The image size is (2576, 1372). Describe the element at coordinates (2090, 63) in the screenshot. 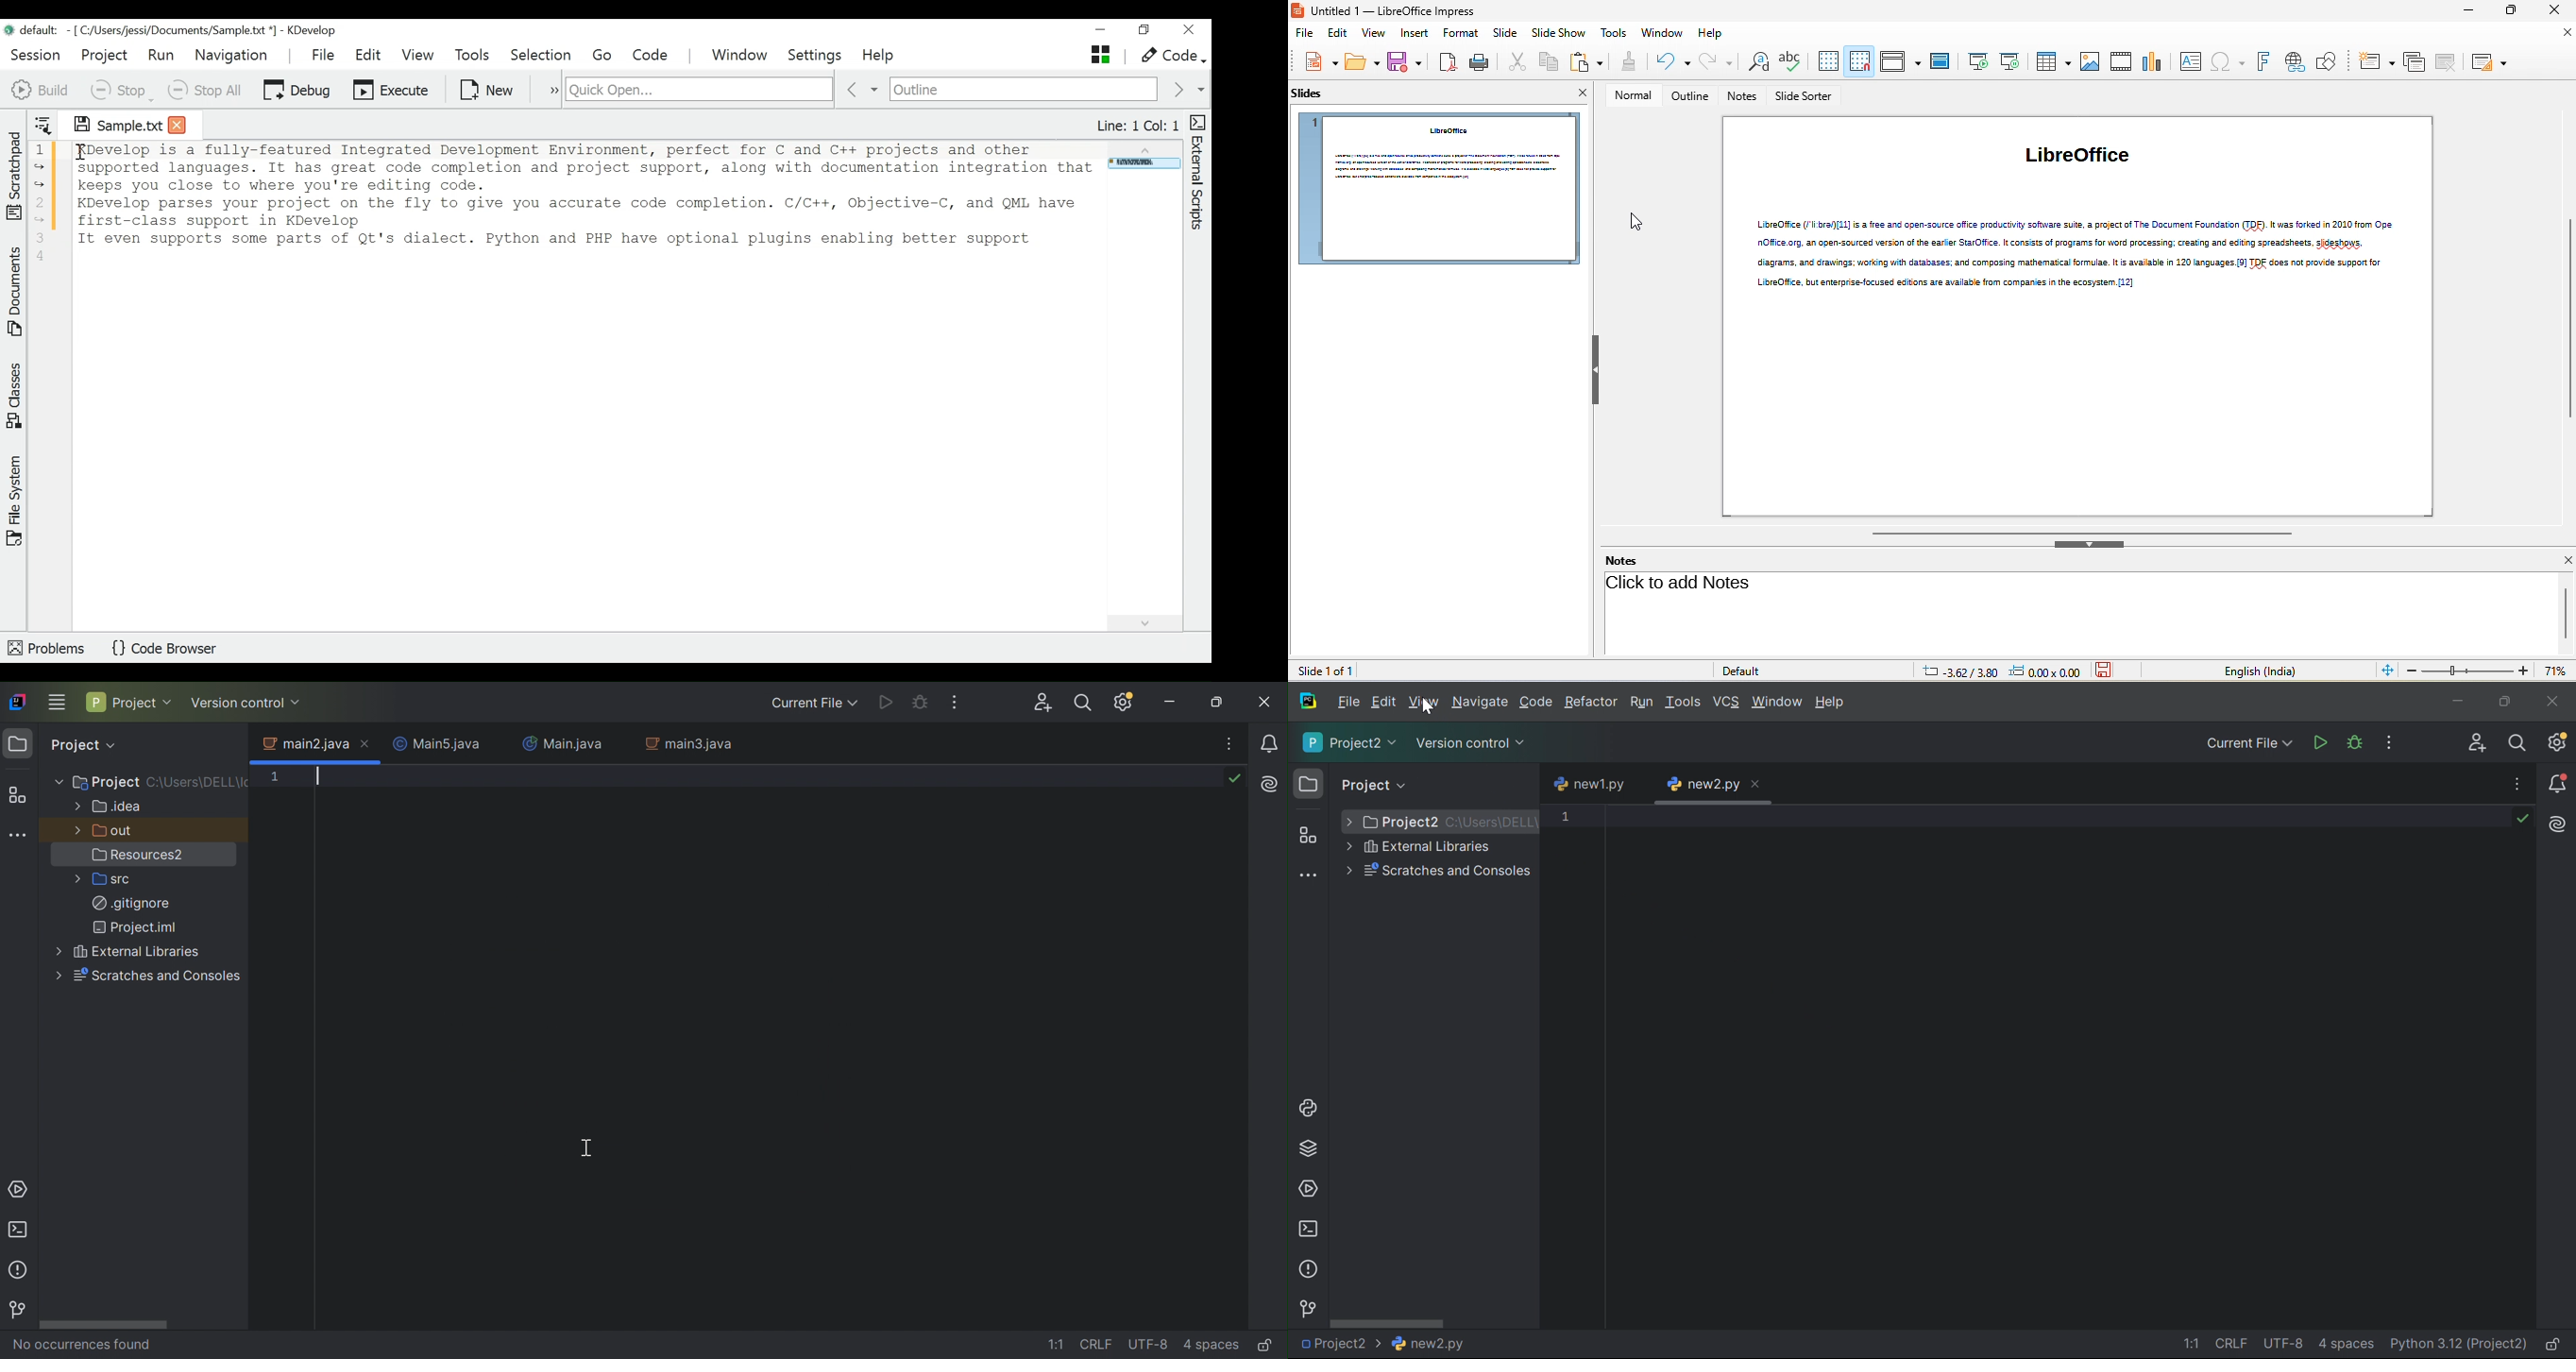

I see `image` at that location.